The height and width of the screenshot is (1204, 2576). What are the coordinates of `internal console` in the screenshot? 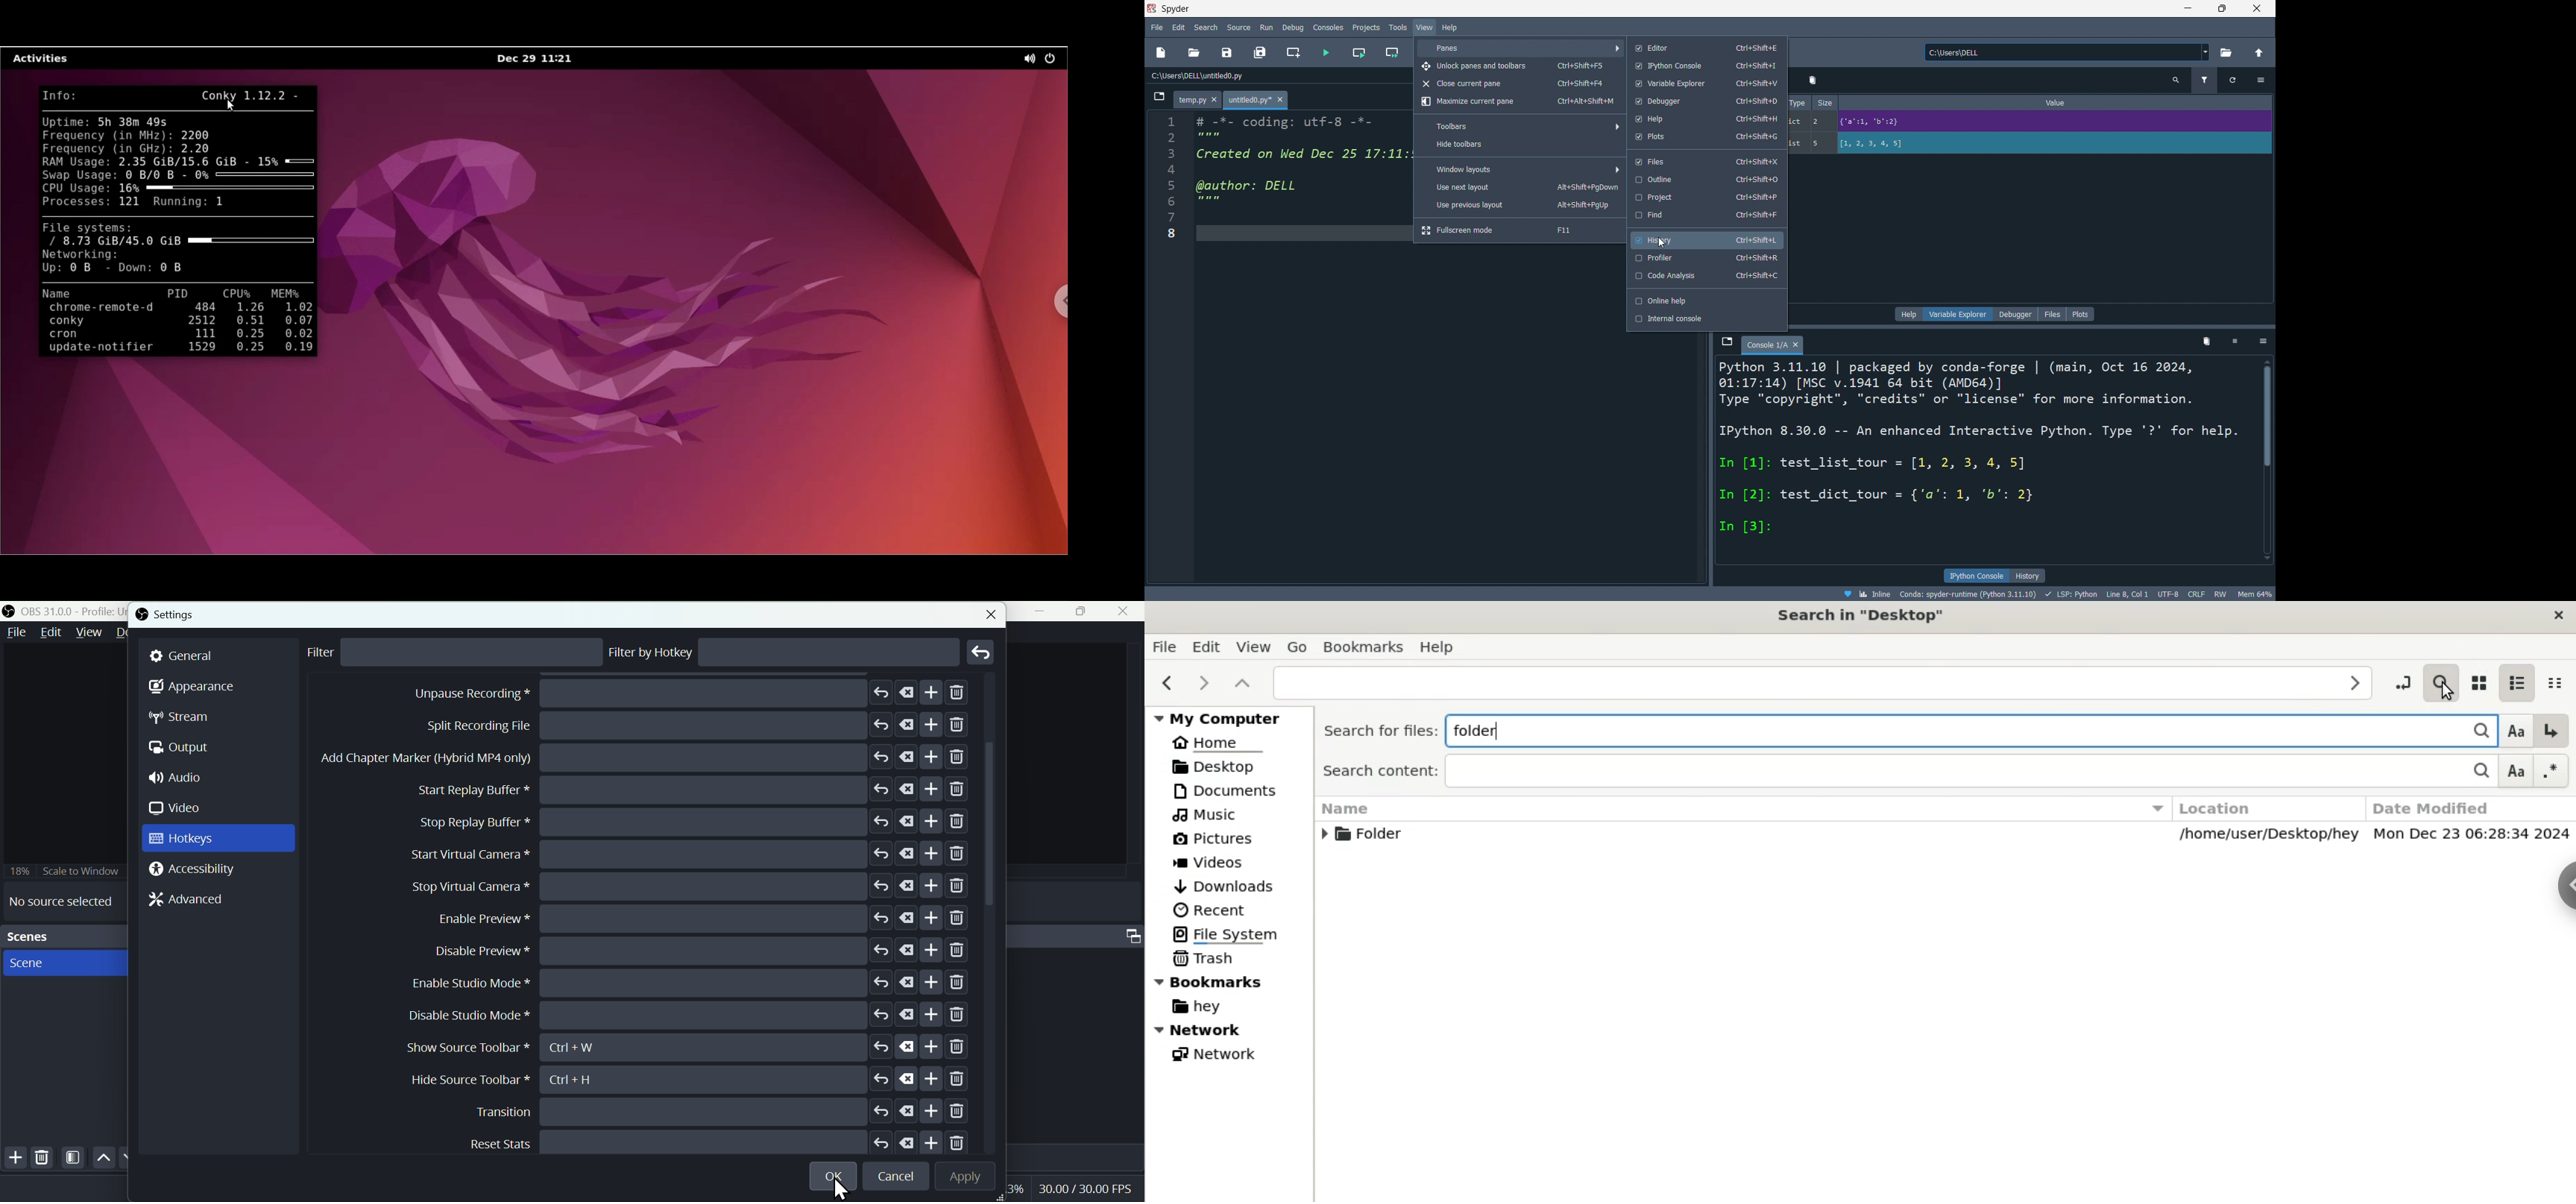 It's located at (1706, 319).